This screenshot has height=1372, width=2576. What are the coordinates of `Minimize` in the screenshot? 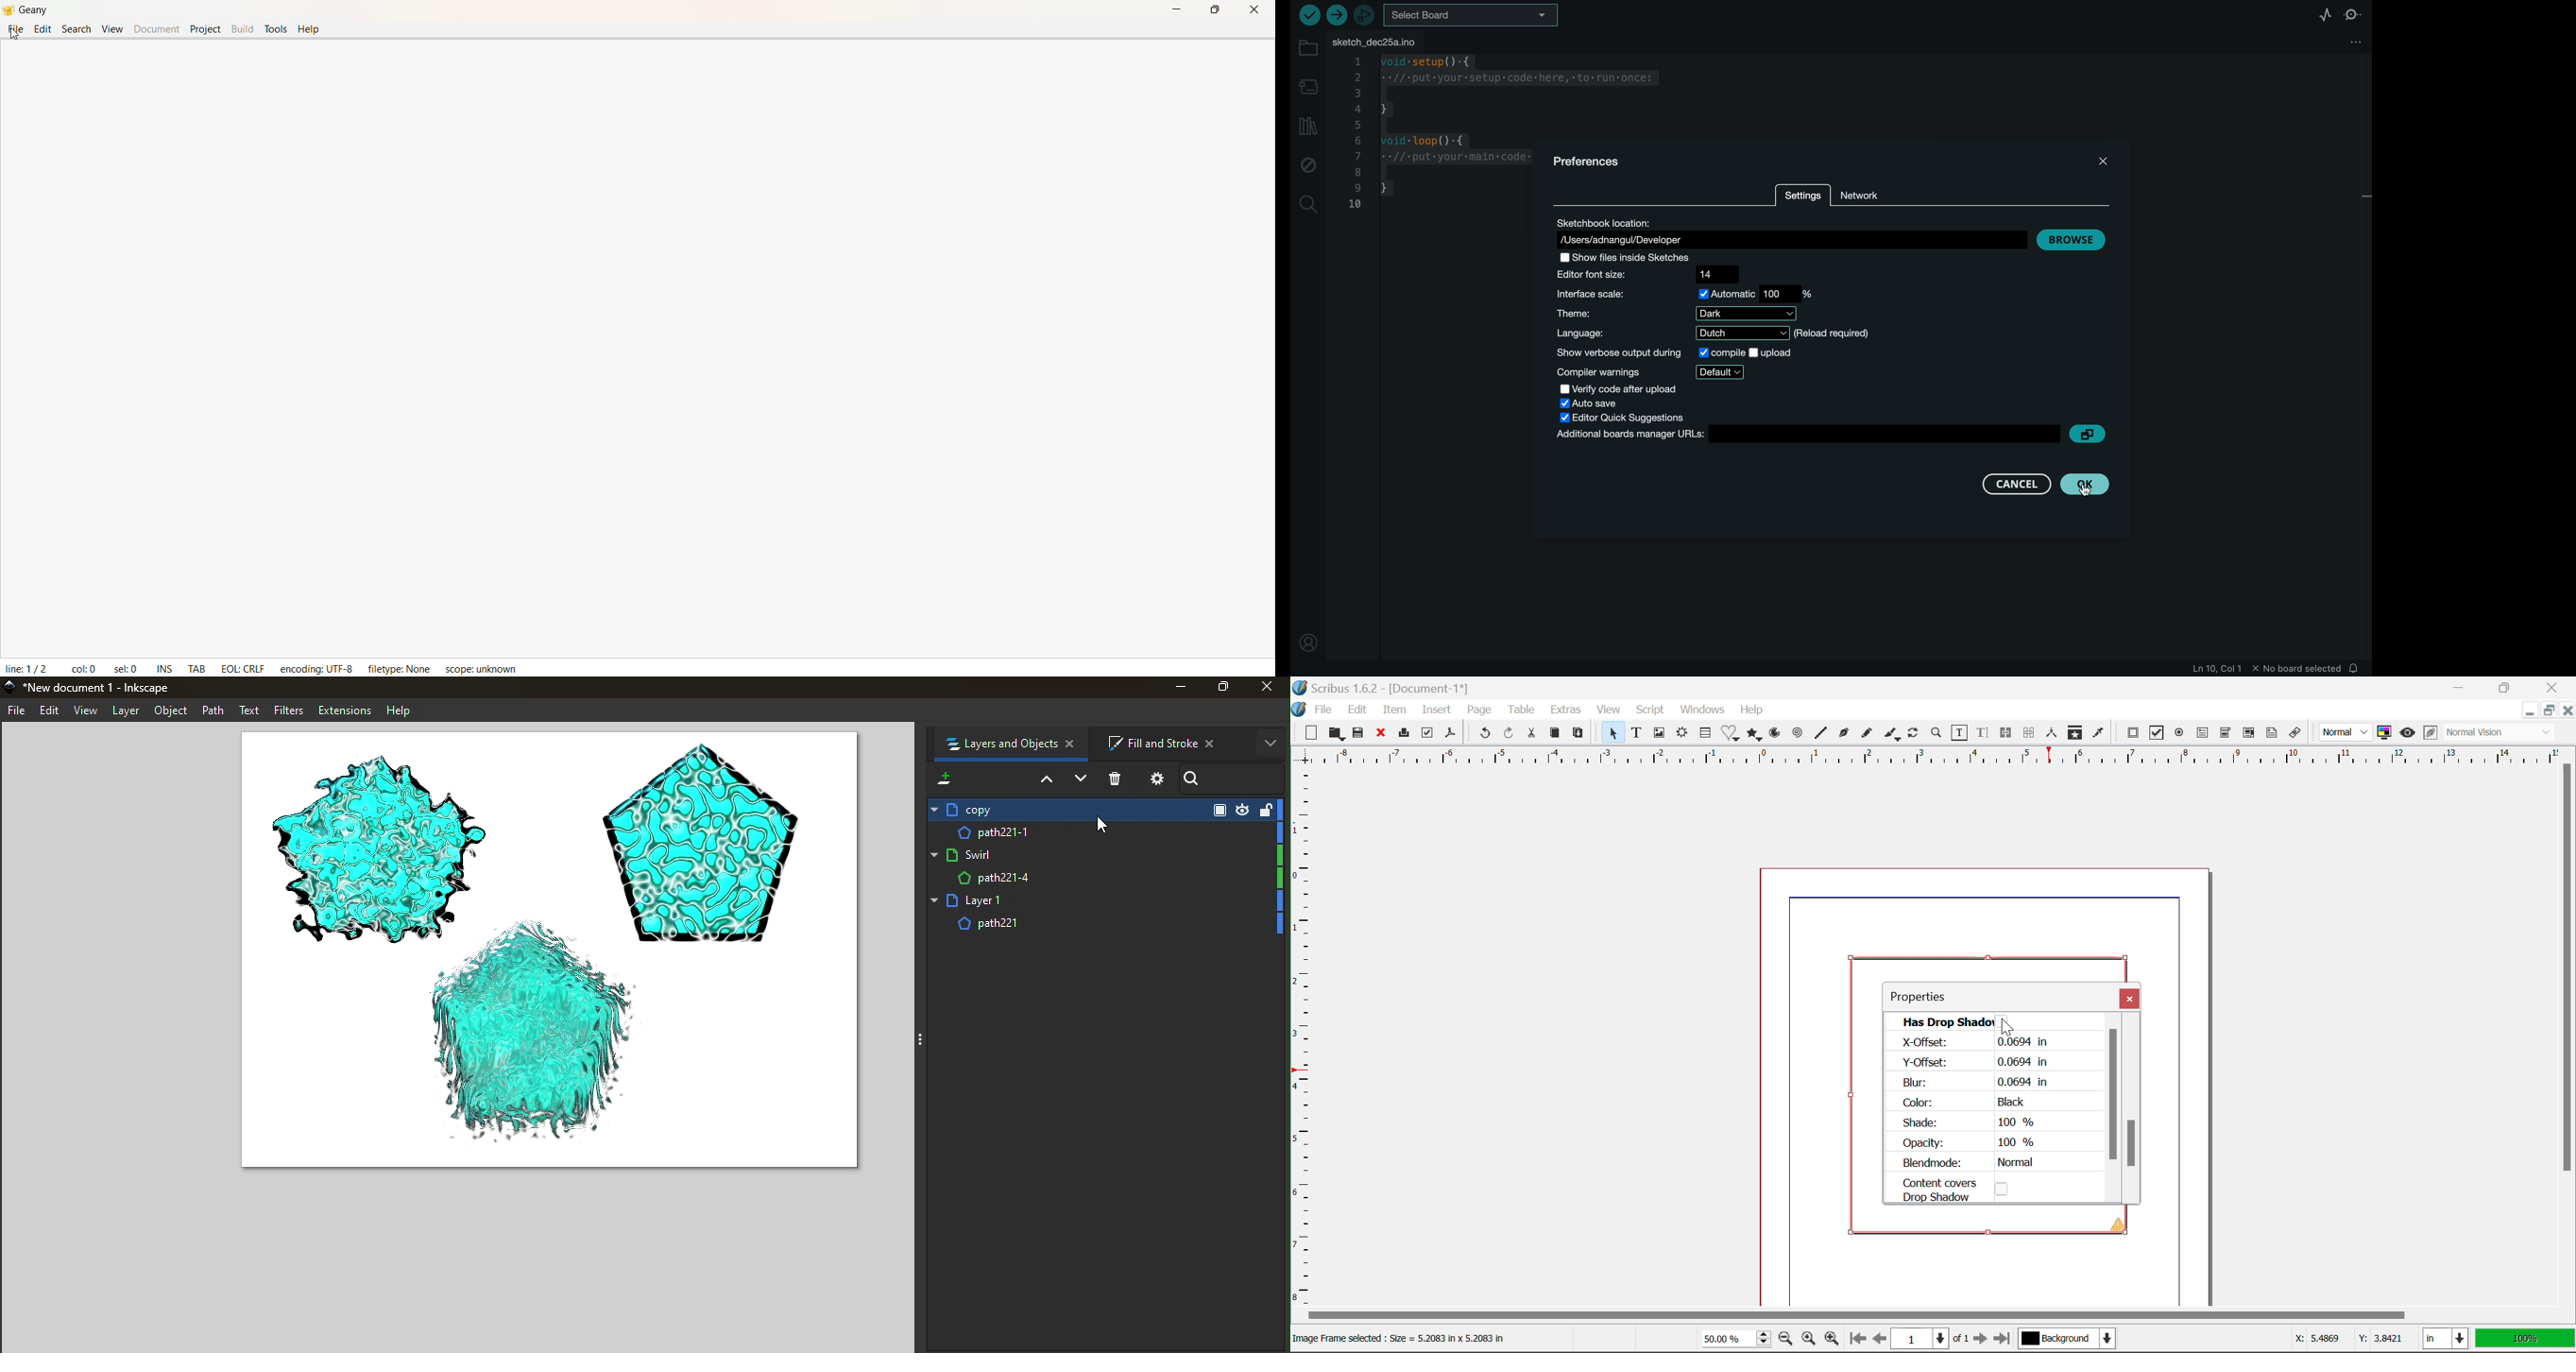 It's located at (1171, 690).